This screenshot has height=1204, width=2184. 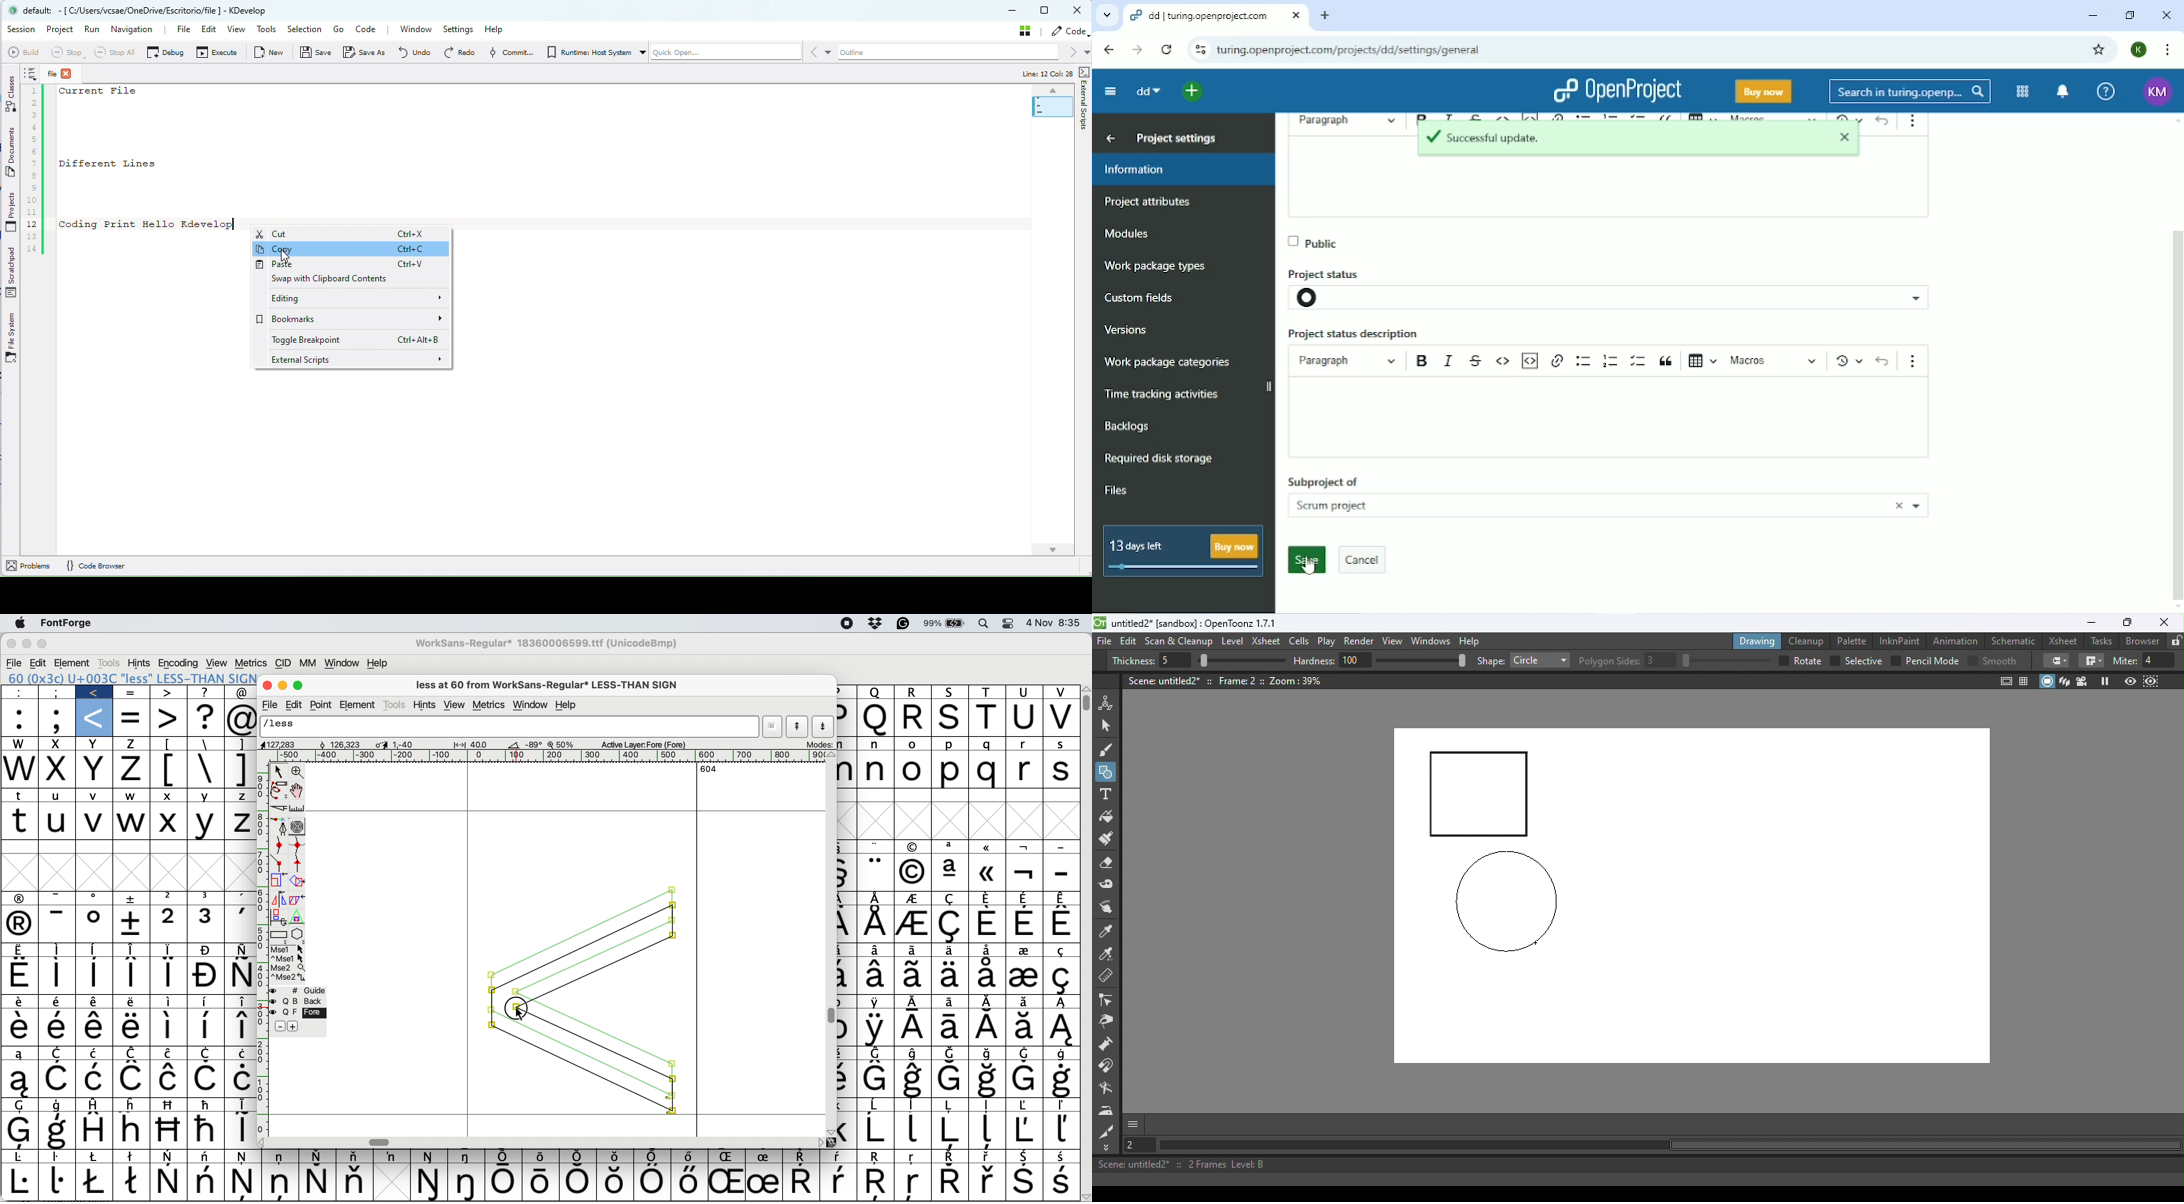 What do you see at coordinates (690, 1156) in the screenshot?
I see `Symbol` at bounding box center [690, 1156].